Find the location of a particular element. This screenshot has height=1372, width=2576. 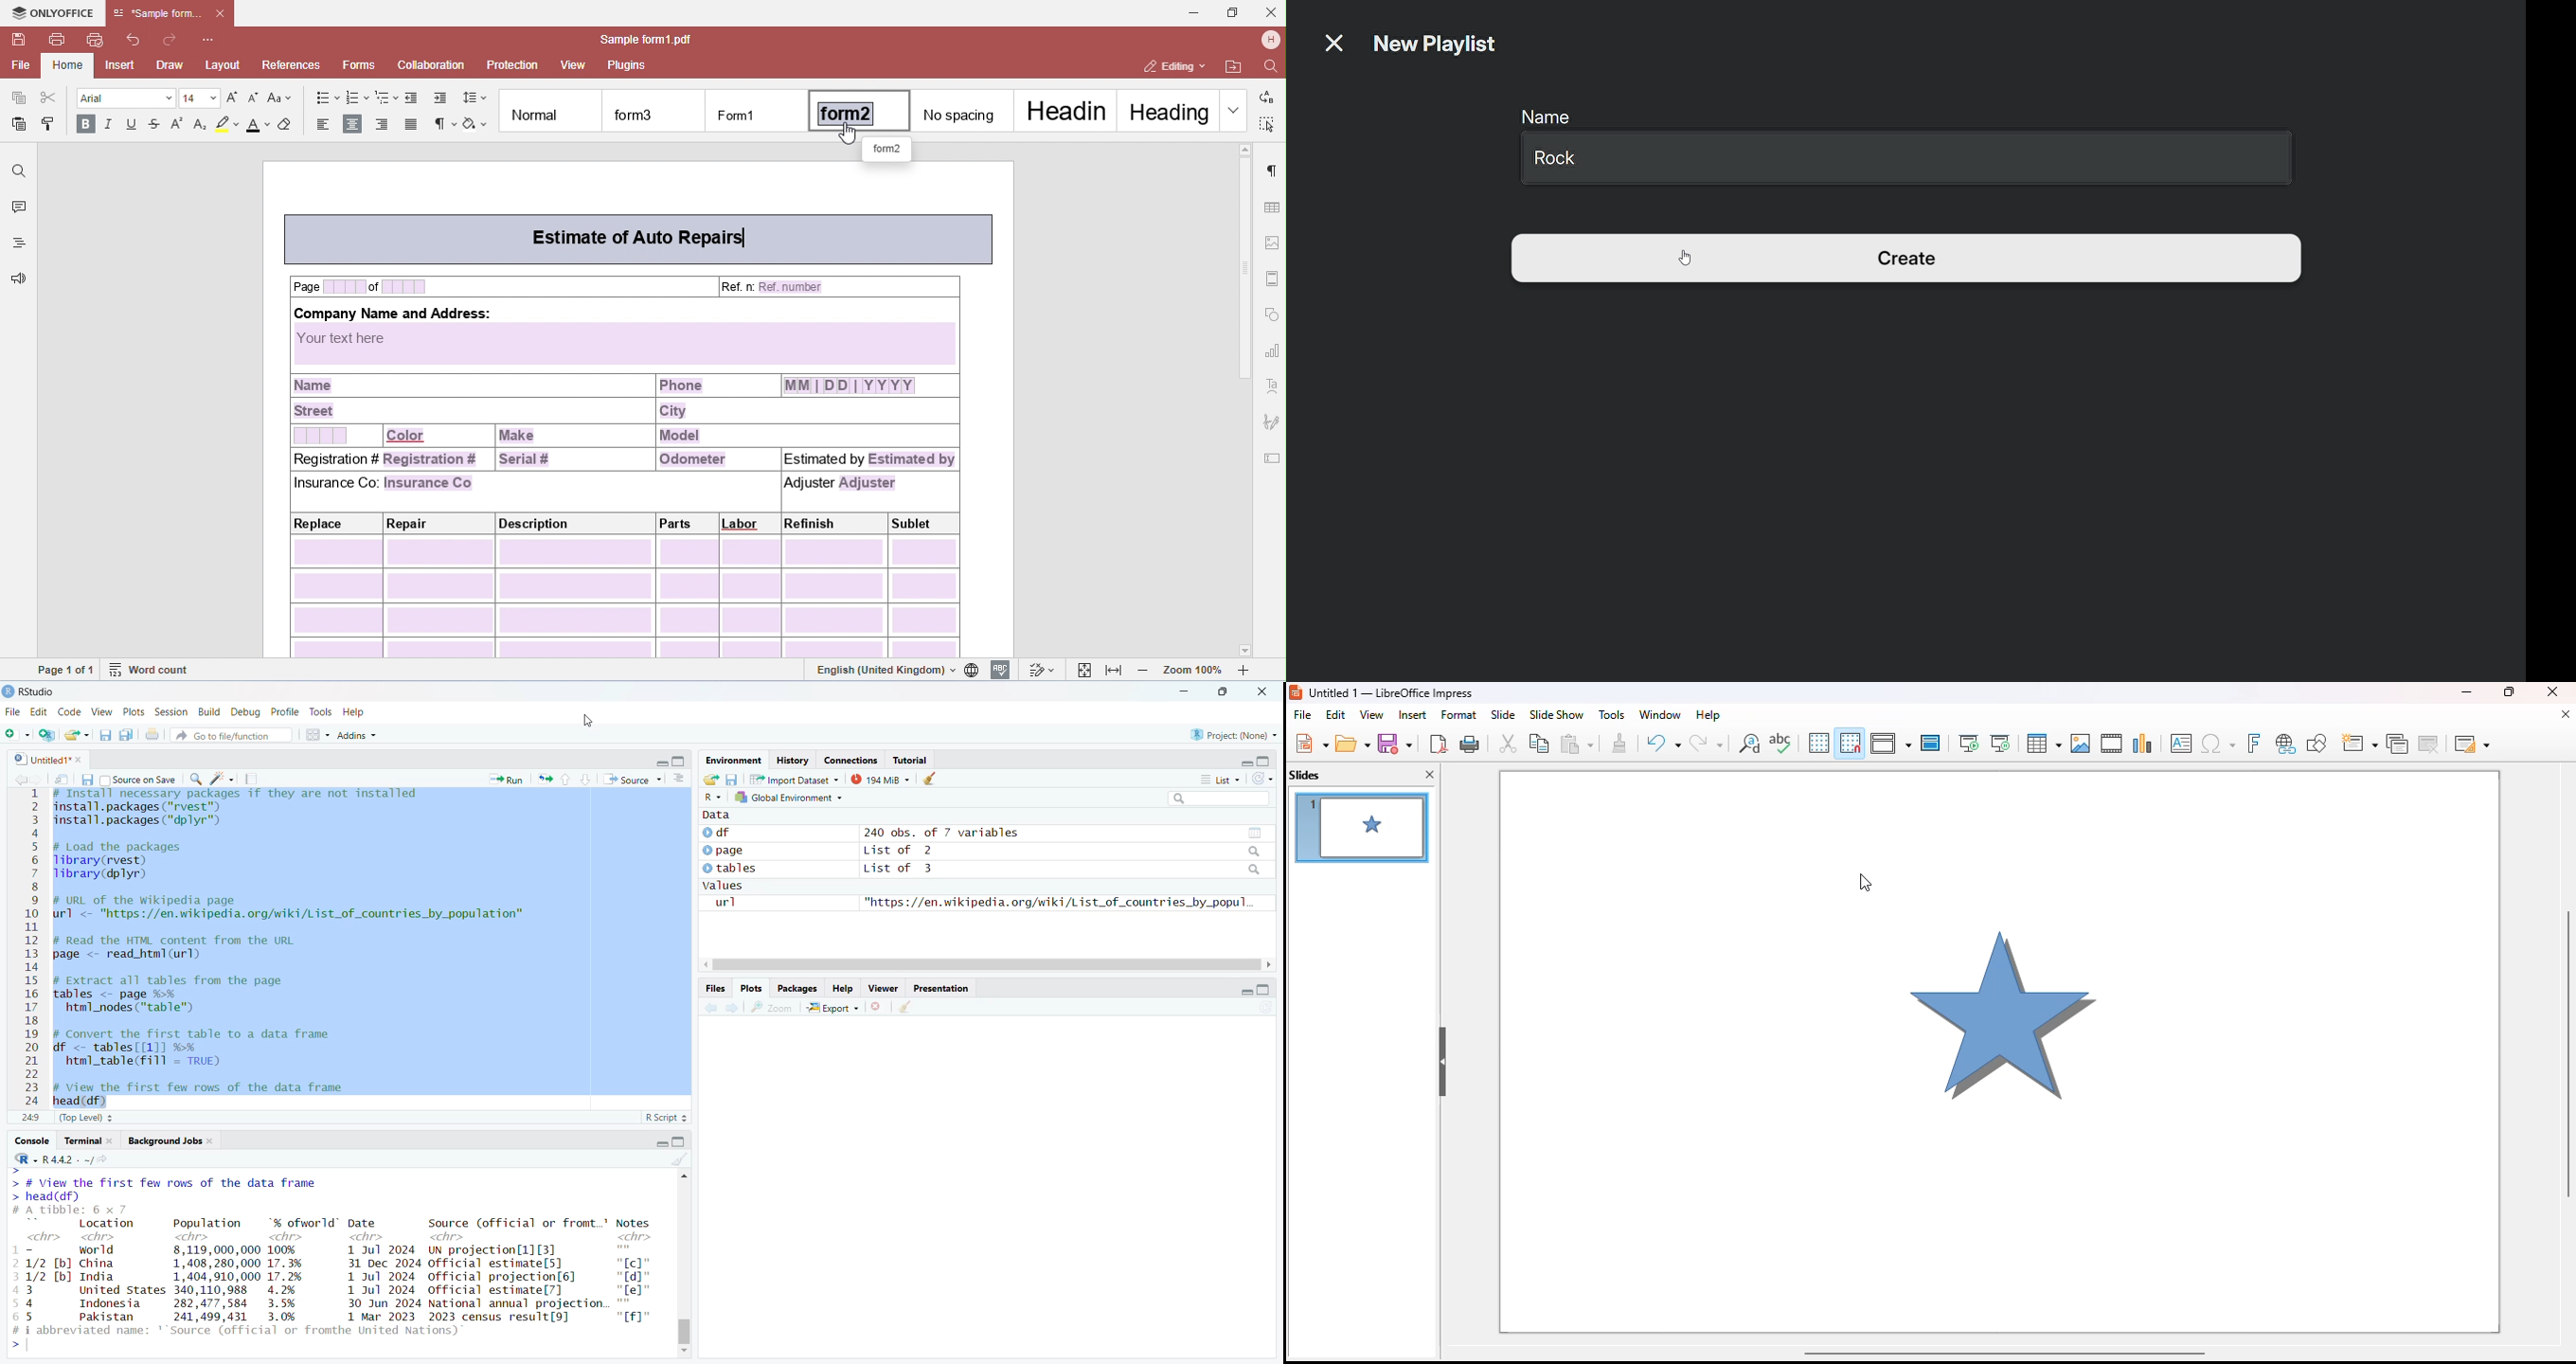

Code is located at coordinates (69, 711).